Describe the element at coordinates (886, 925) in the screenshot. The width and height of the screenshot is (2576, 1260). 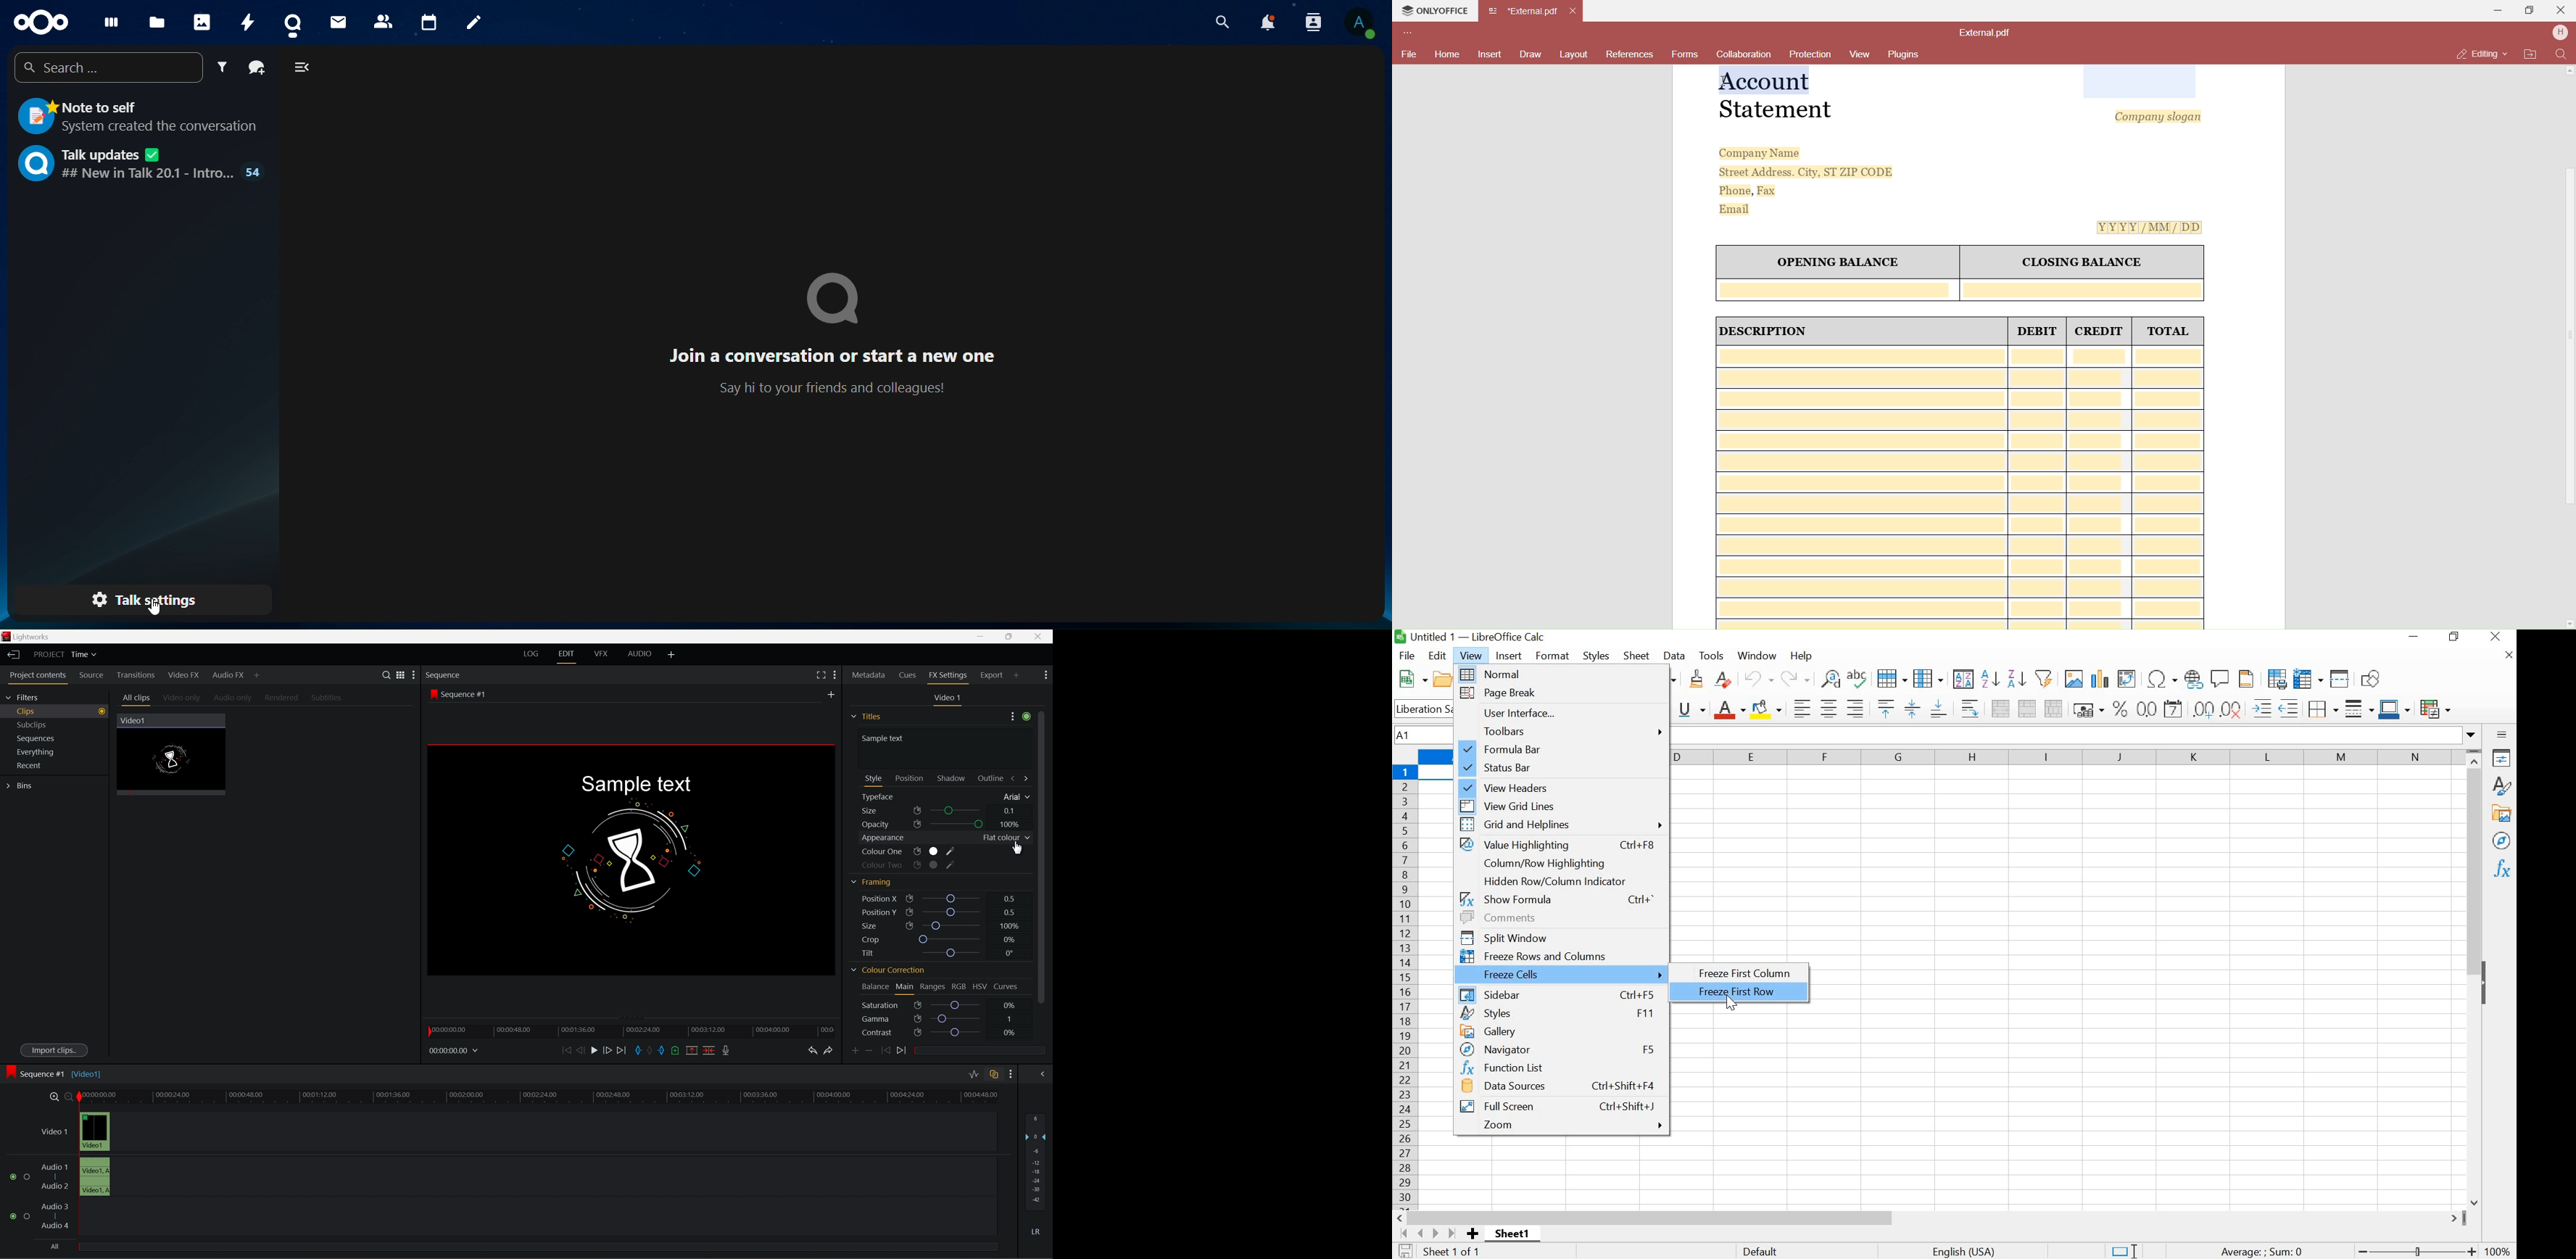
I see `size` at that location.